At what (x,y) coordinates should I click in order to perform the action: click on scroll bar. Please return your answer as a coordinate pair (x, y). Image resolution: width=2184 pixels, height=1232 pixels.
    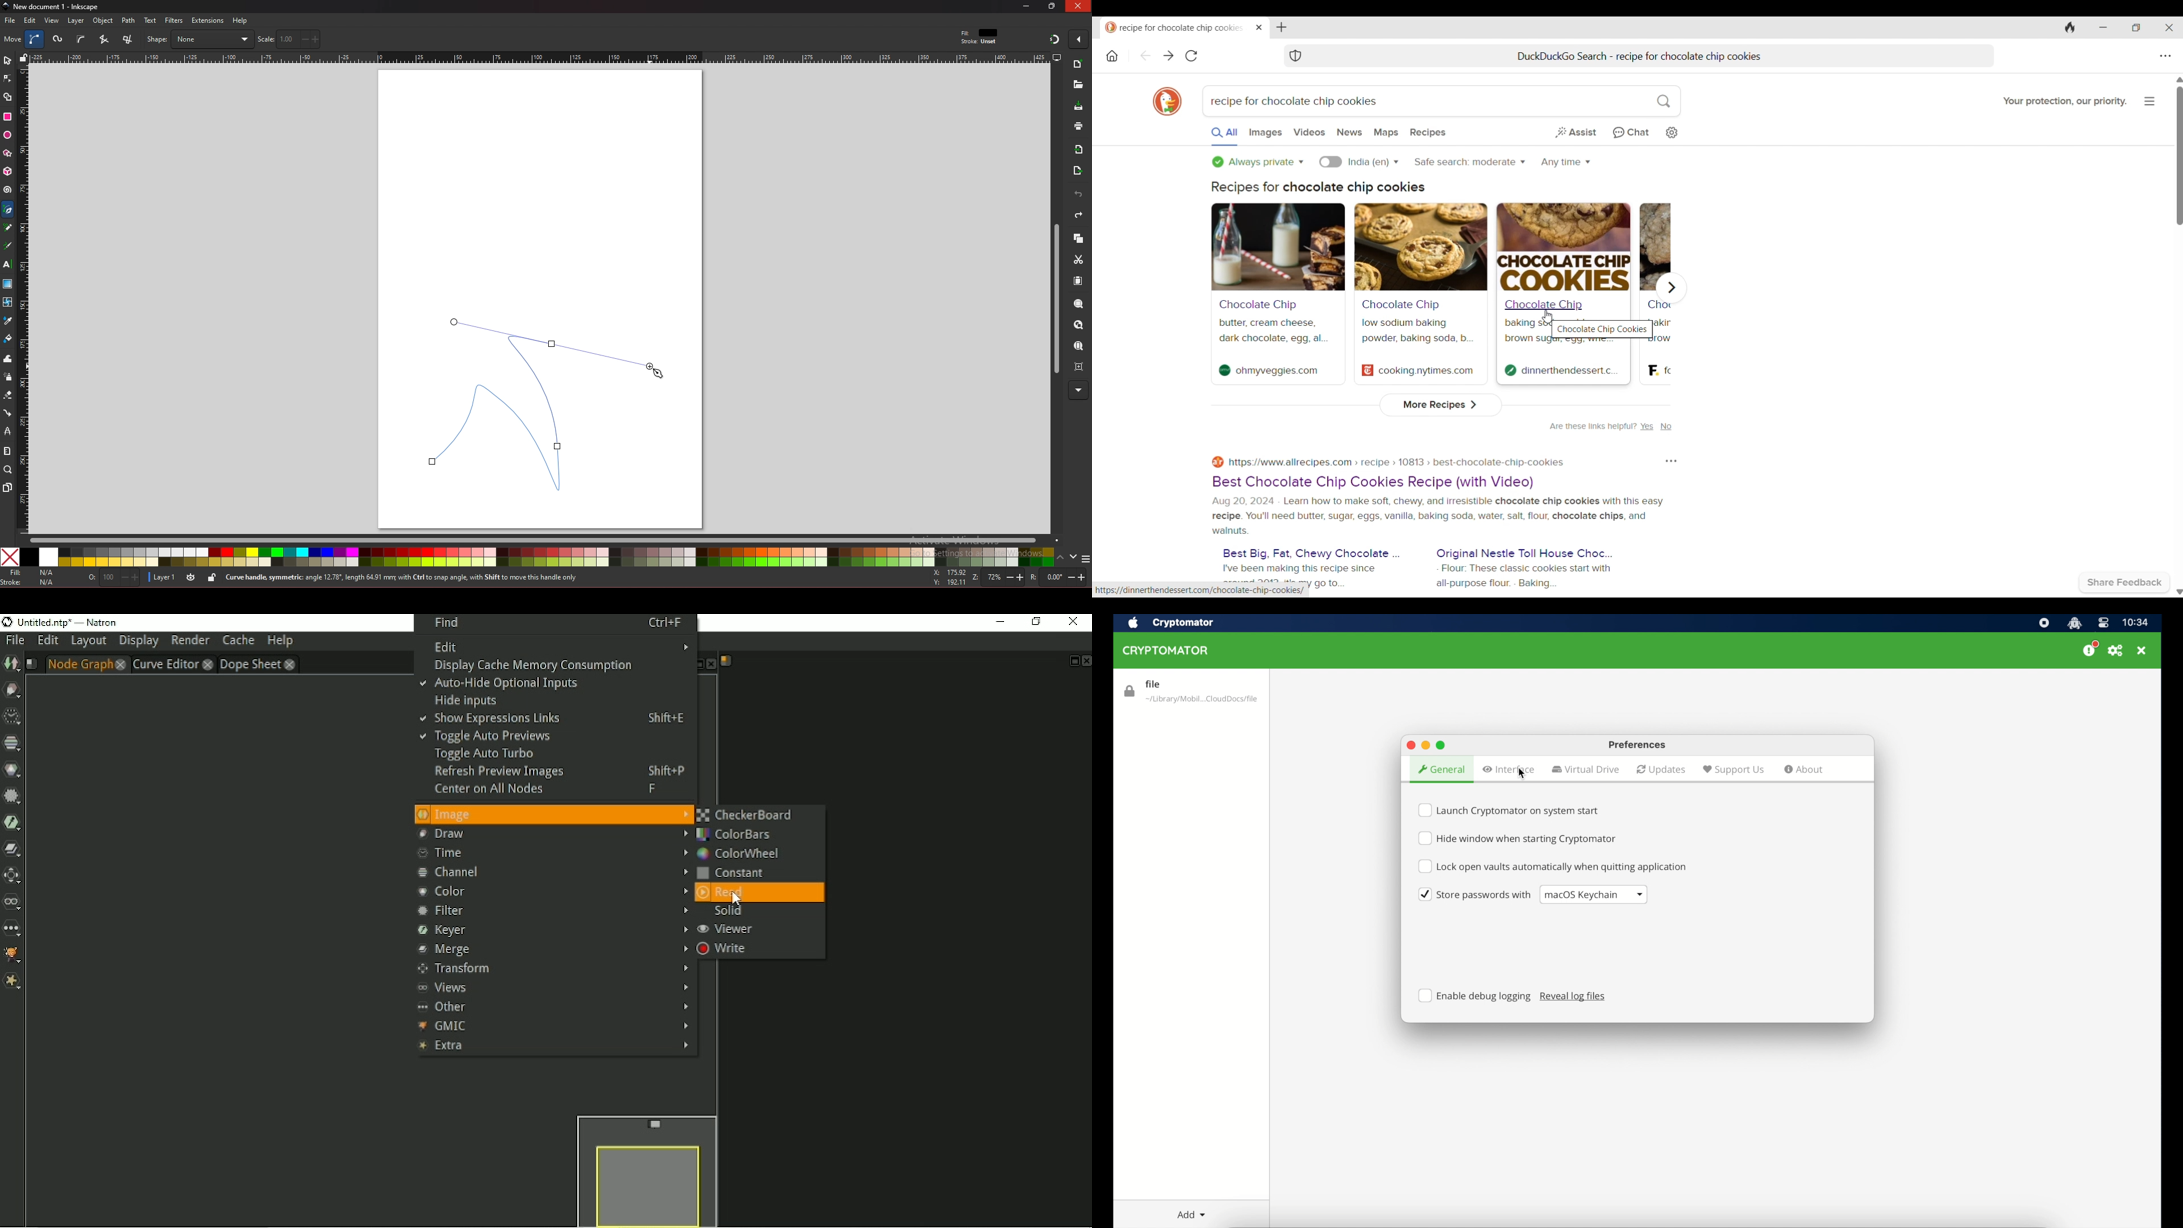
    Looking at the image, I should click on (544, 539).